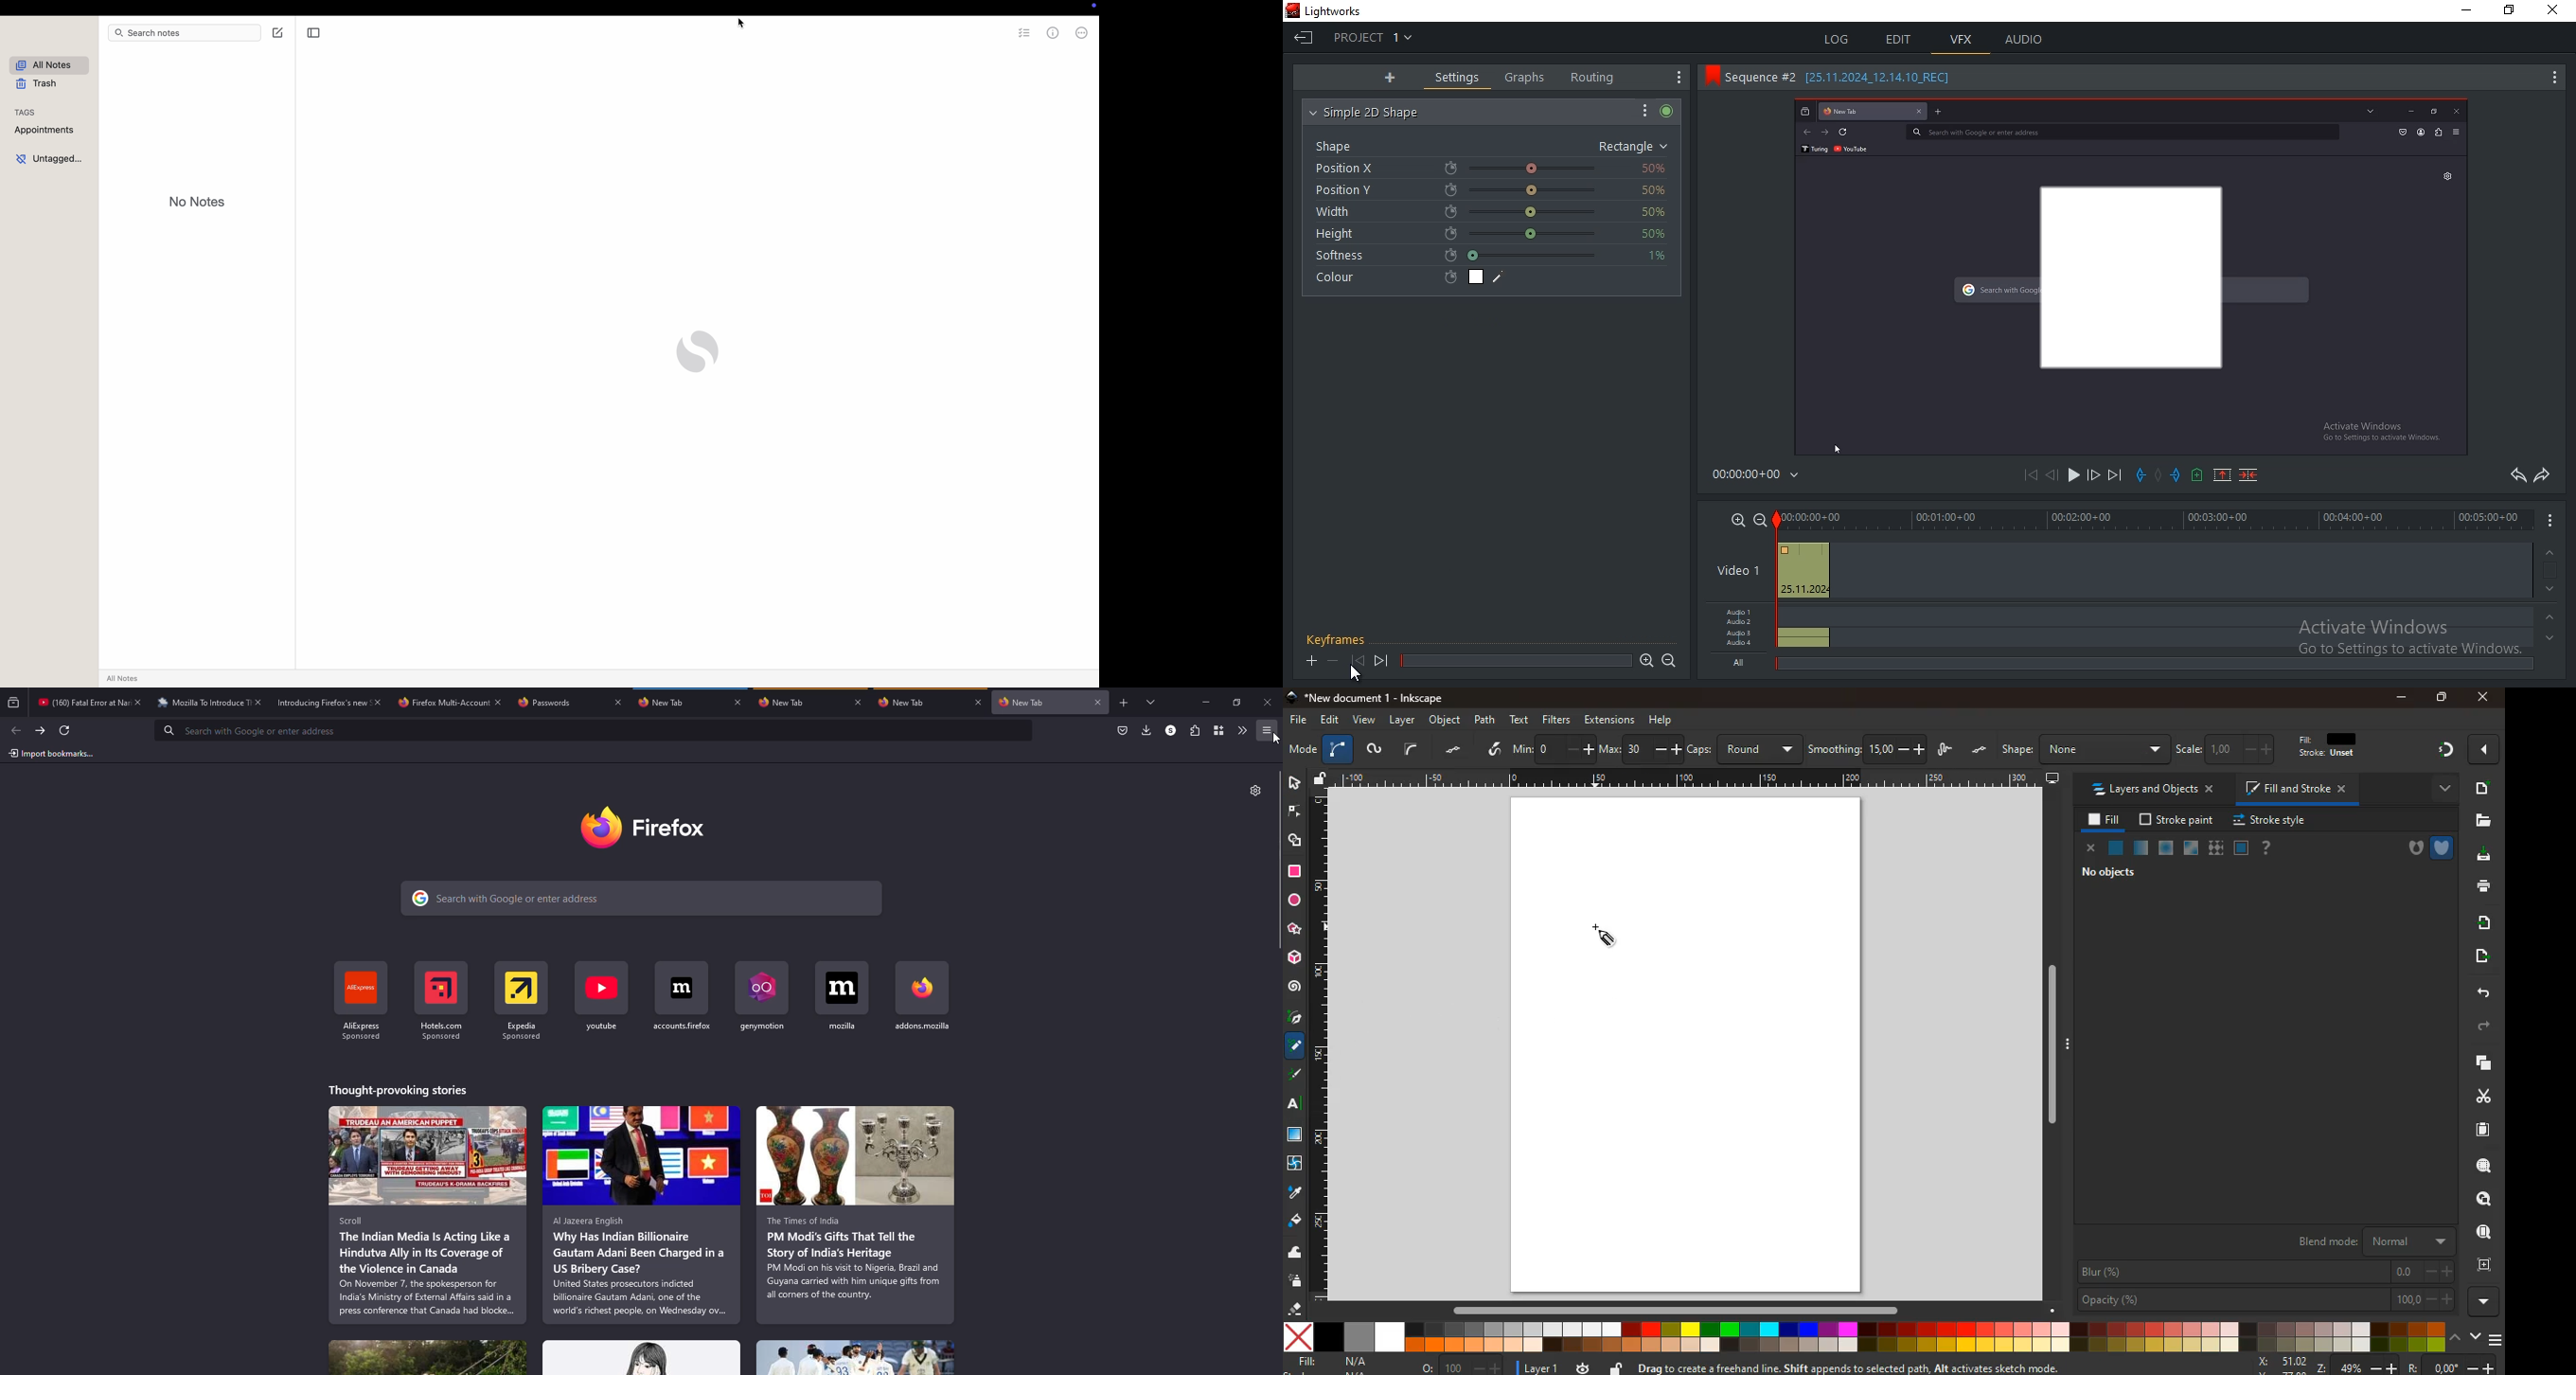 This screenshot has width=2576, height=1400. I want to click on spiral, so click(1294, 986).